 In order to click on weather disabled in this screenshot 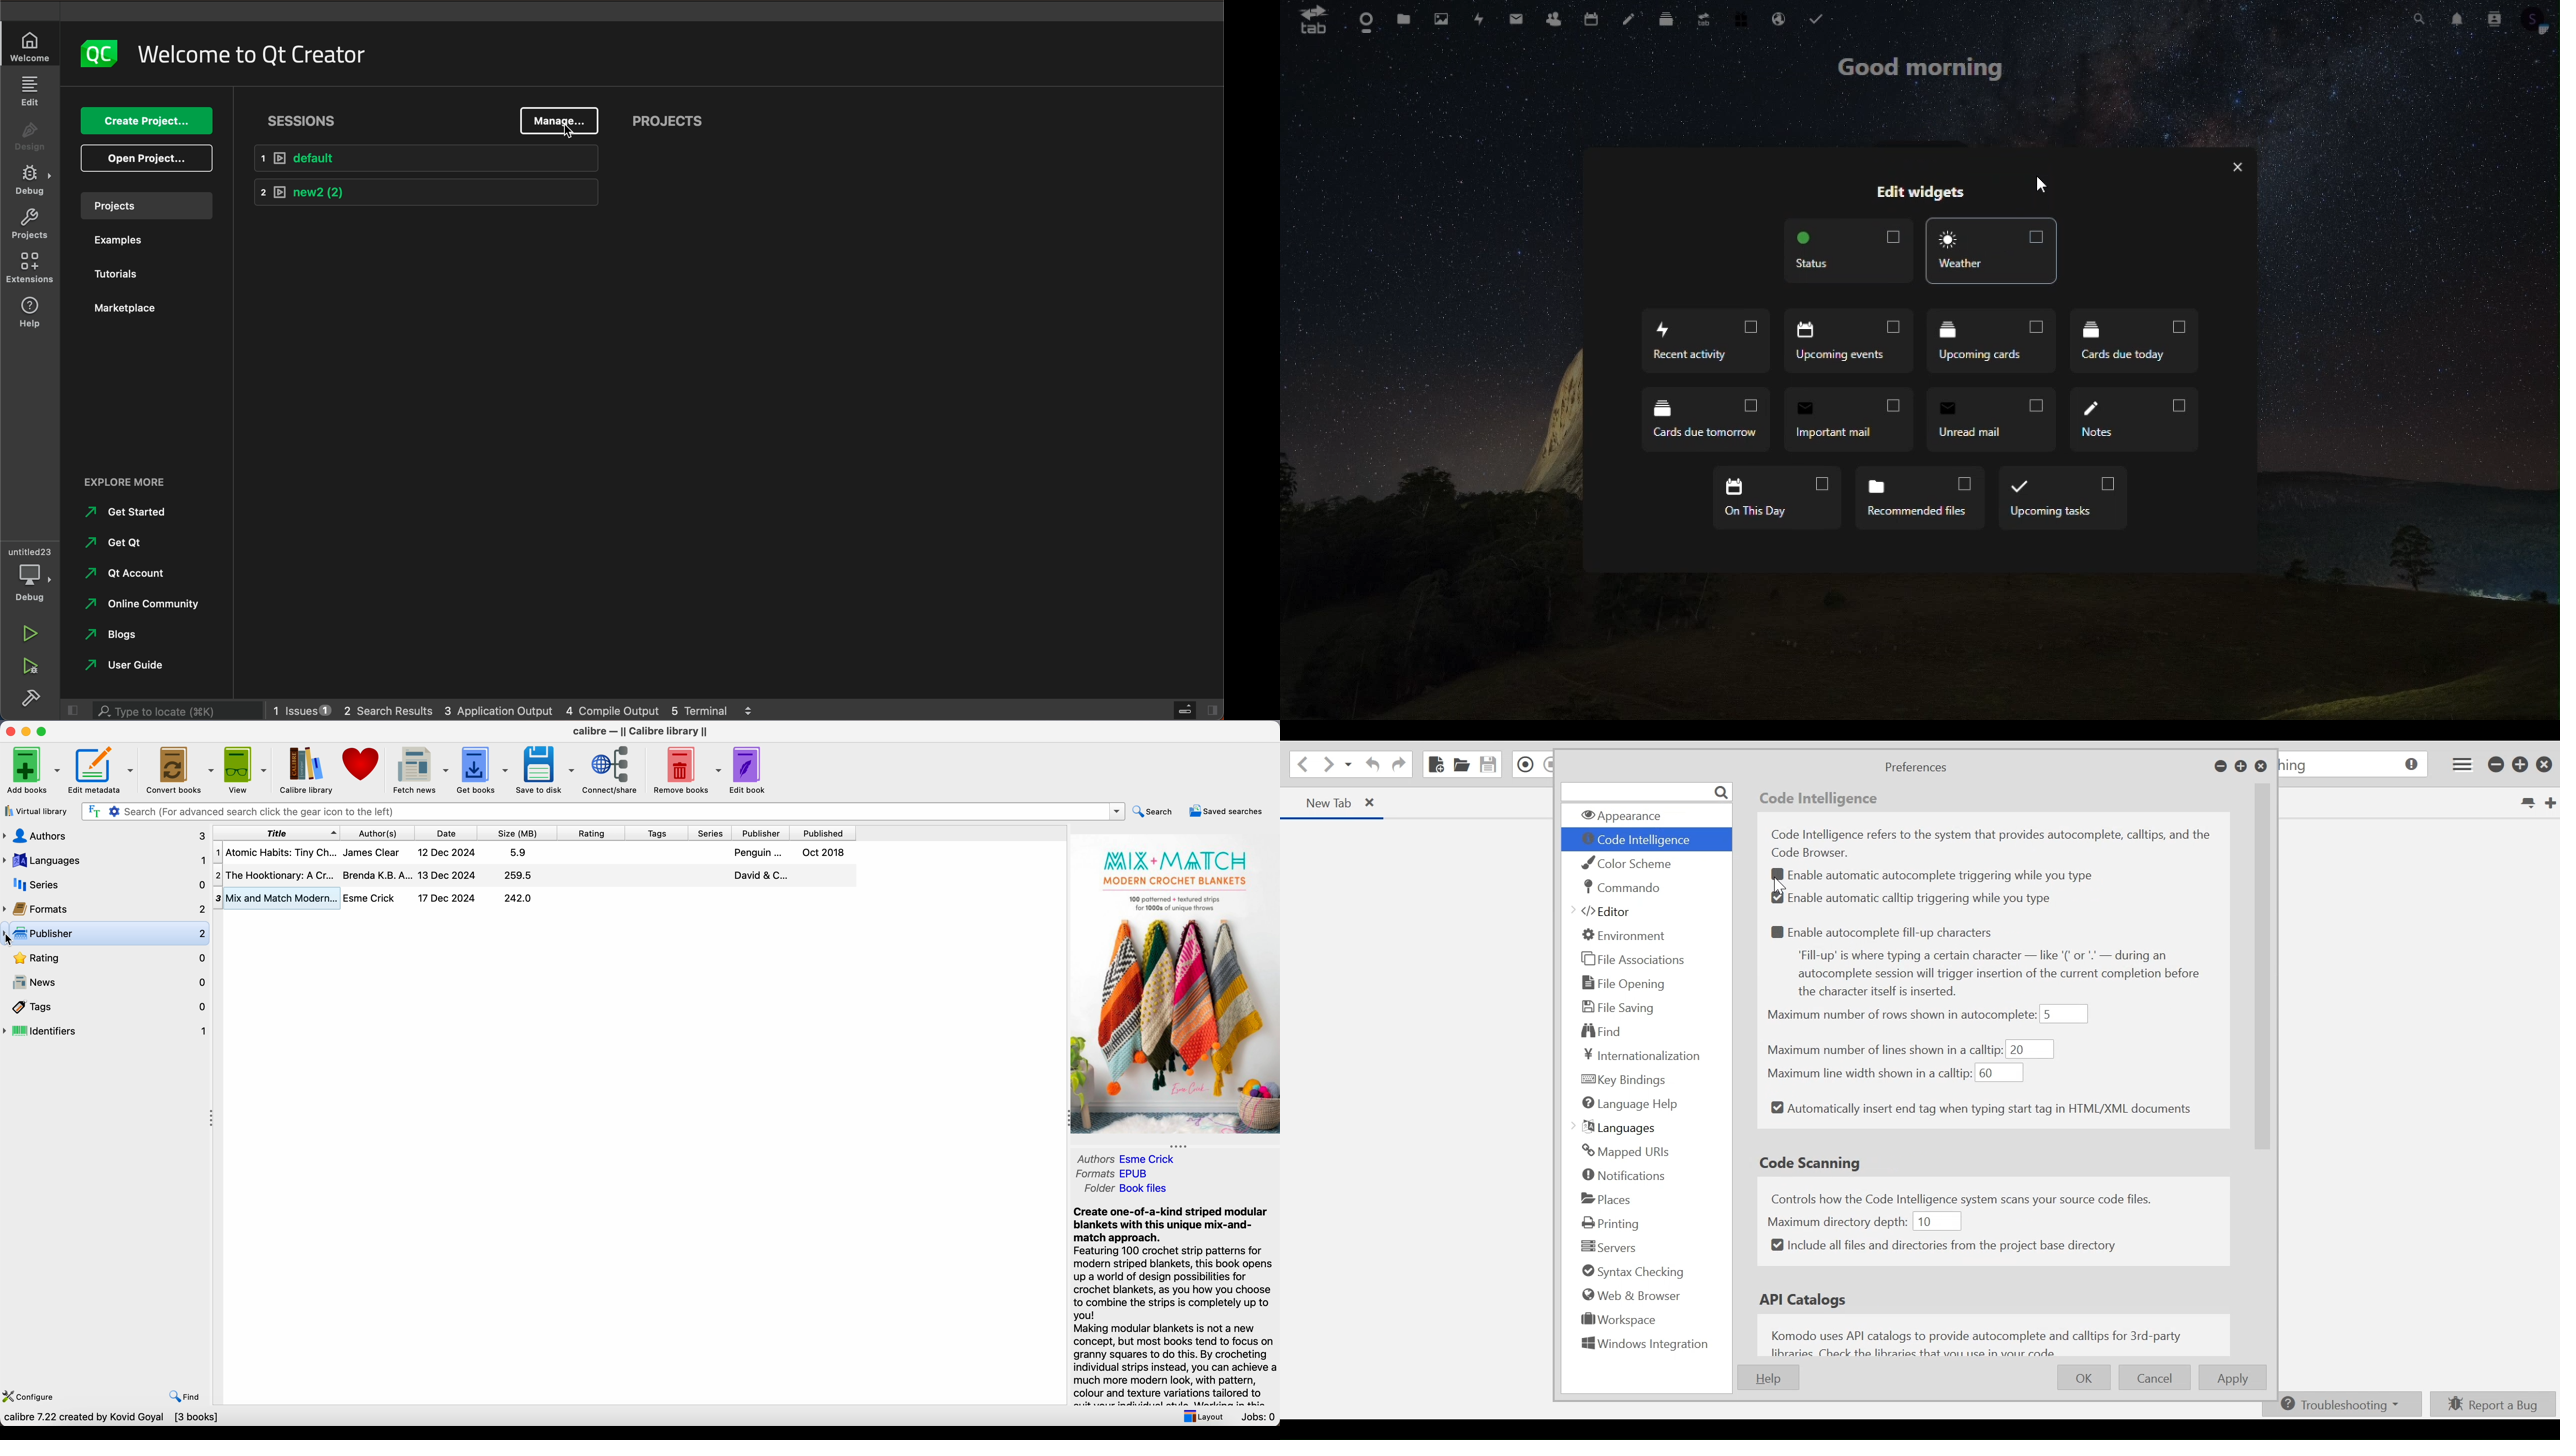, I will do `click(1992, 250)`.